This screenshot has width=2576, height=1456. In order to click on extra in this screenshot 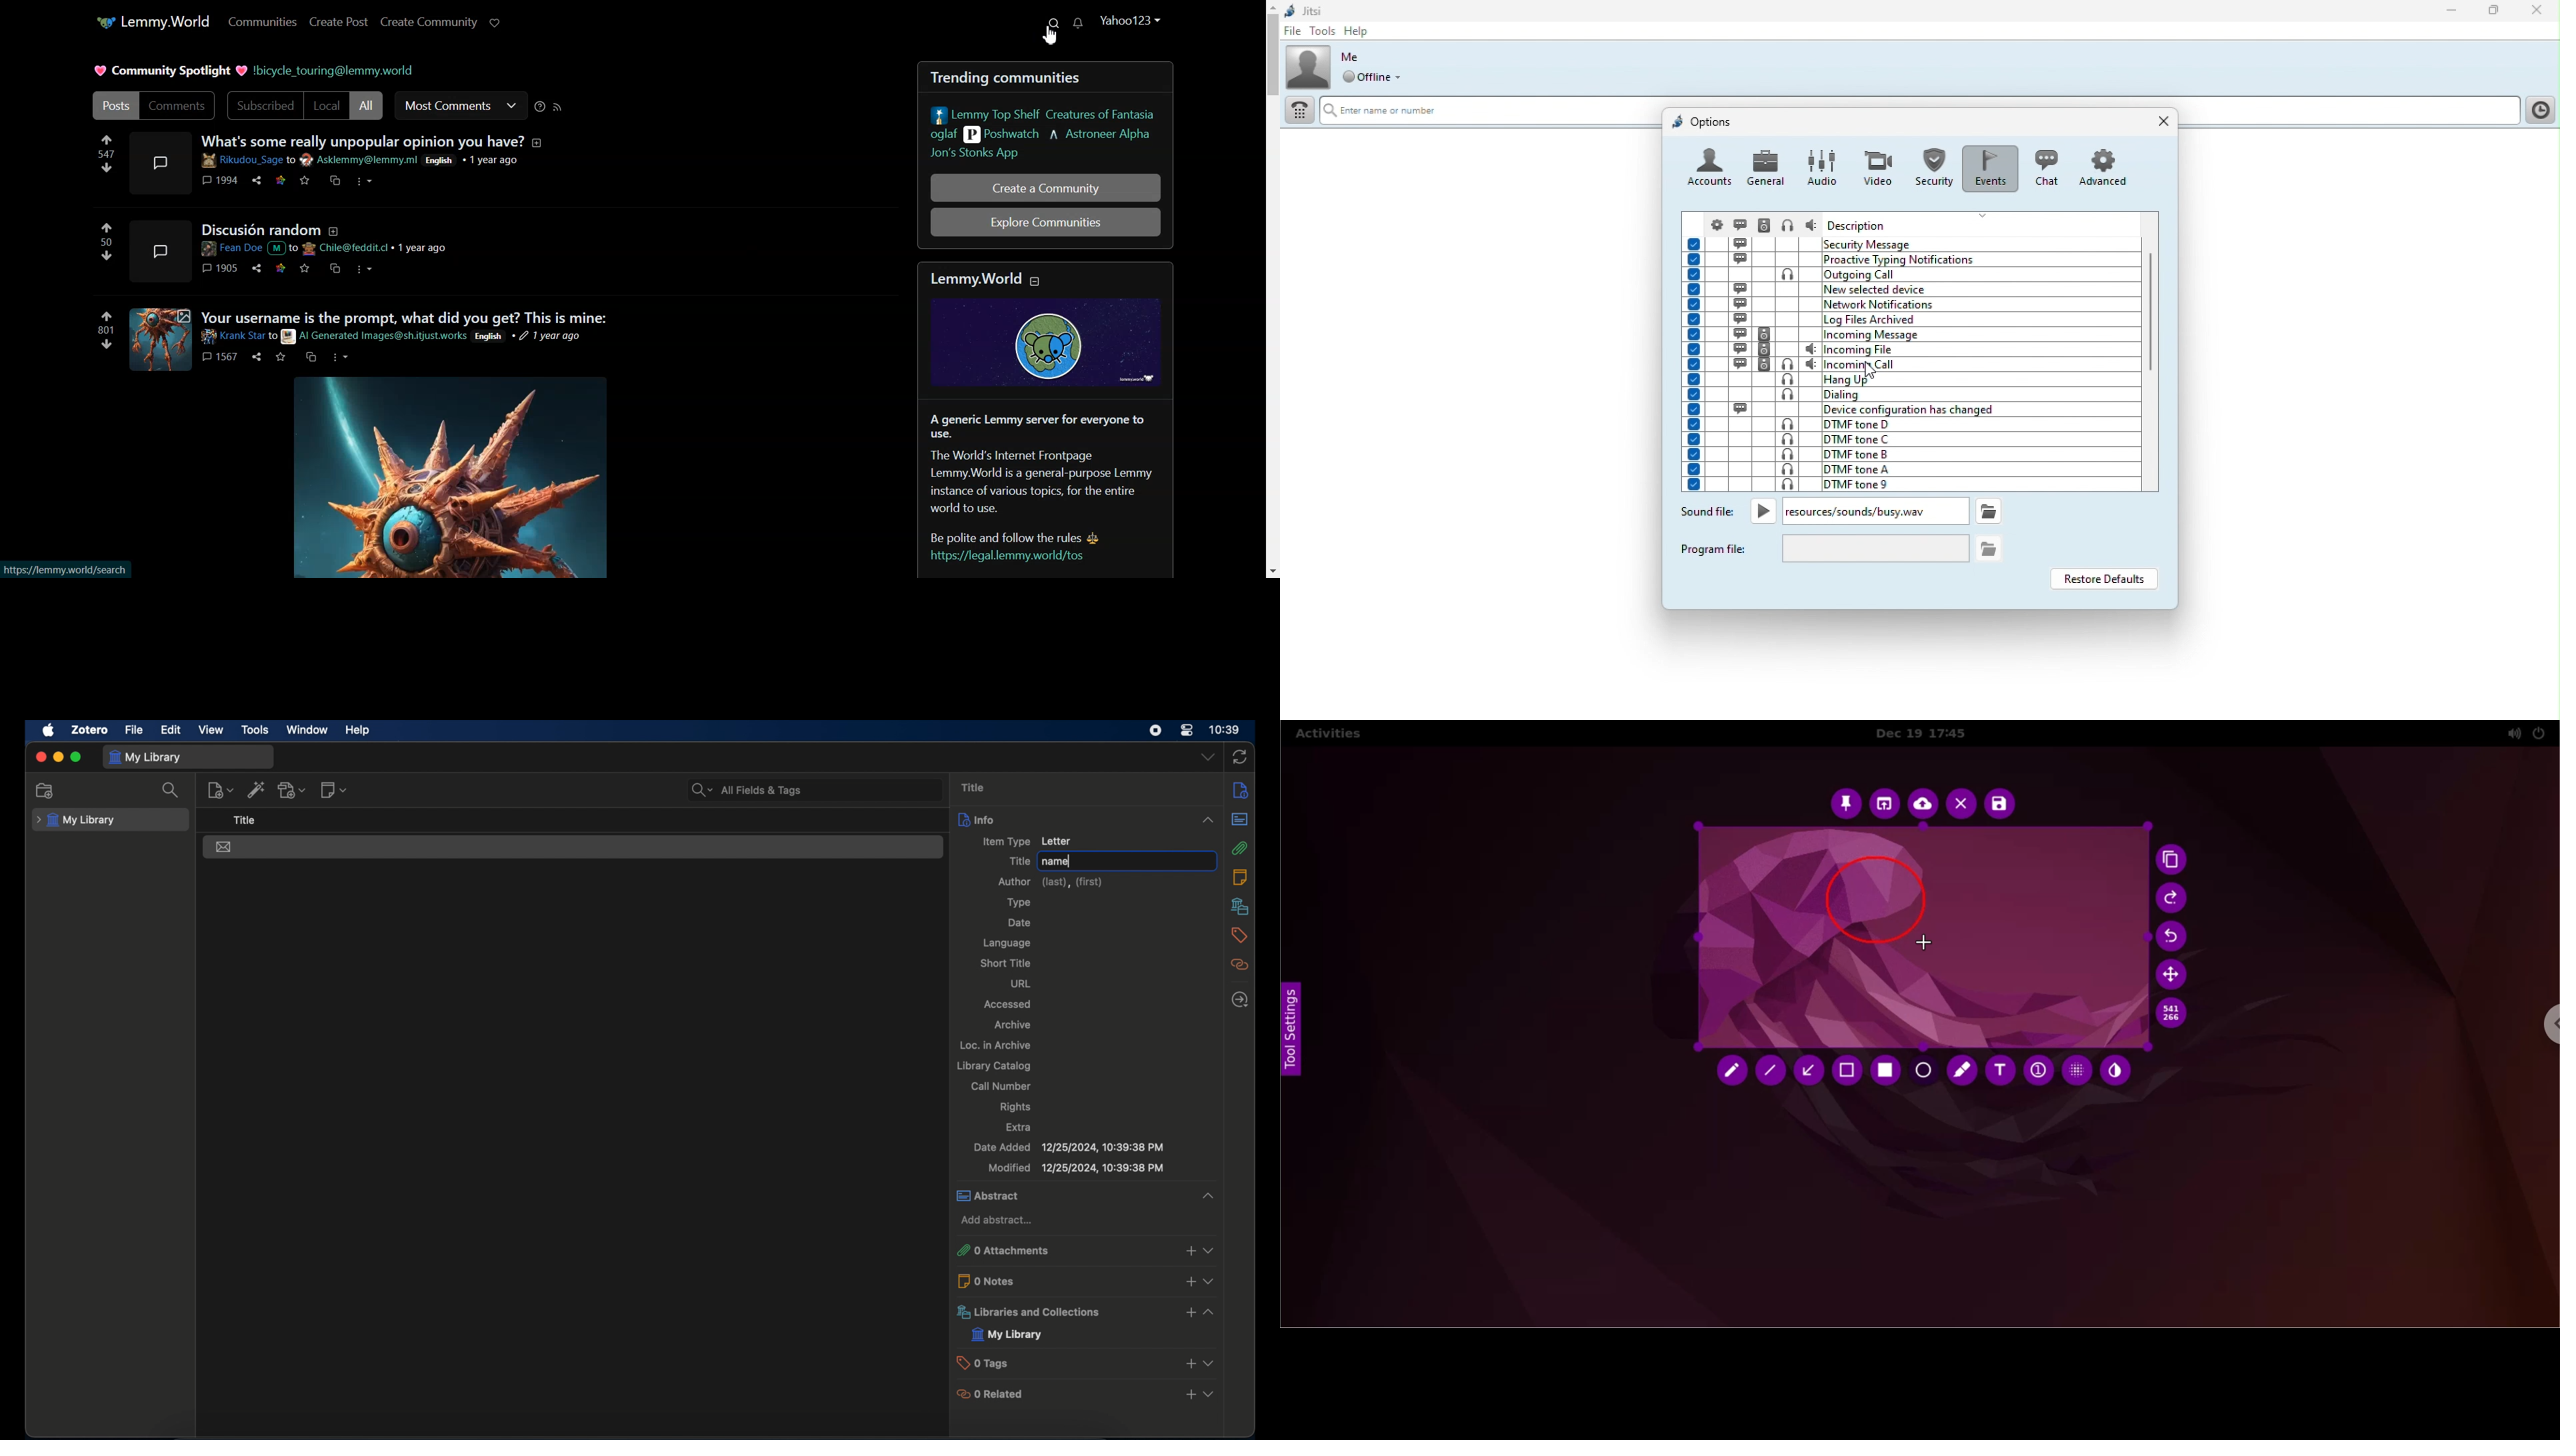, I will do `click(1021, 1127)`.